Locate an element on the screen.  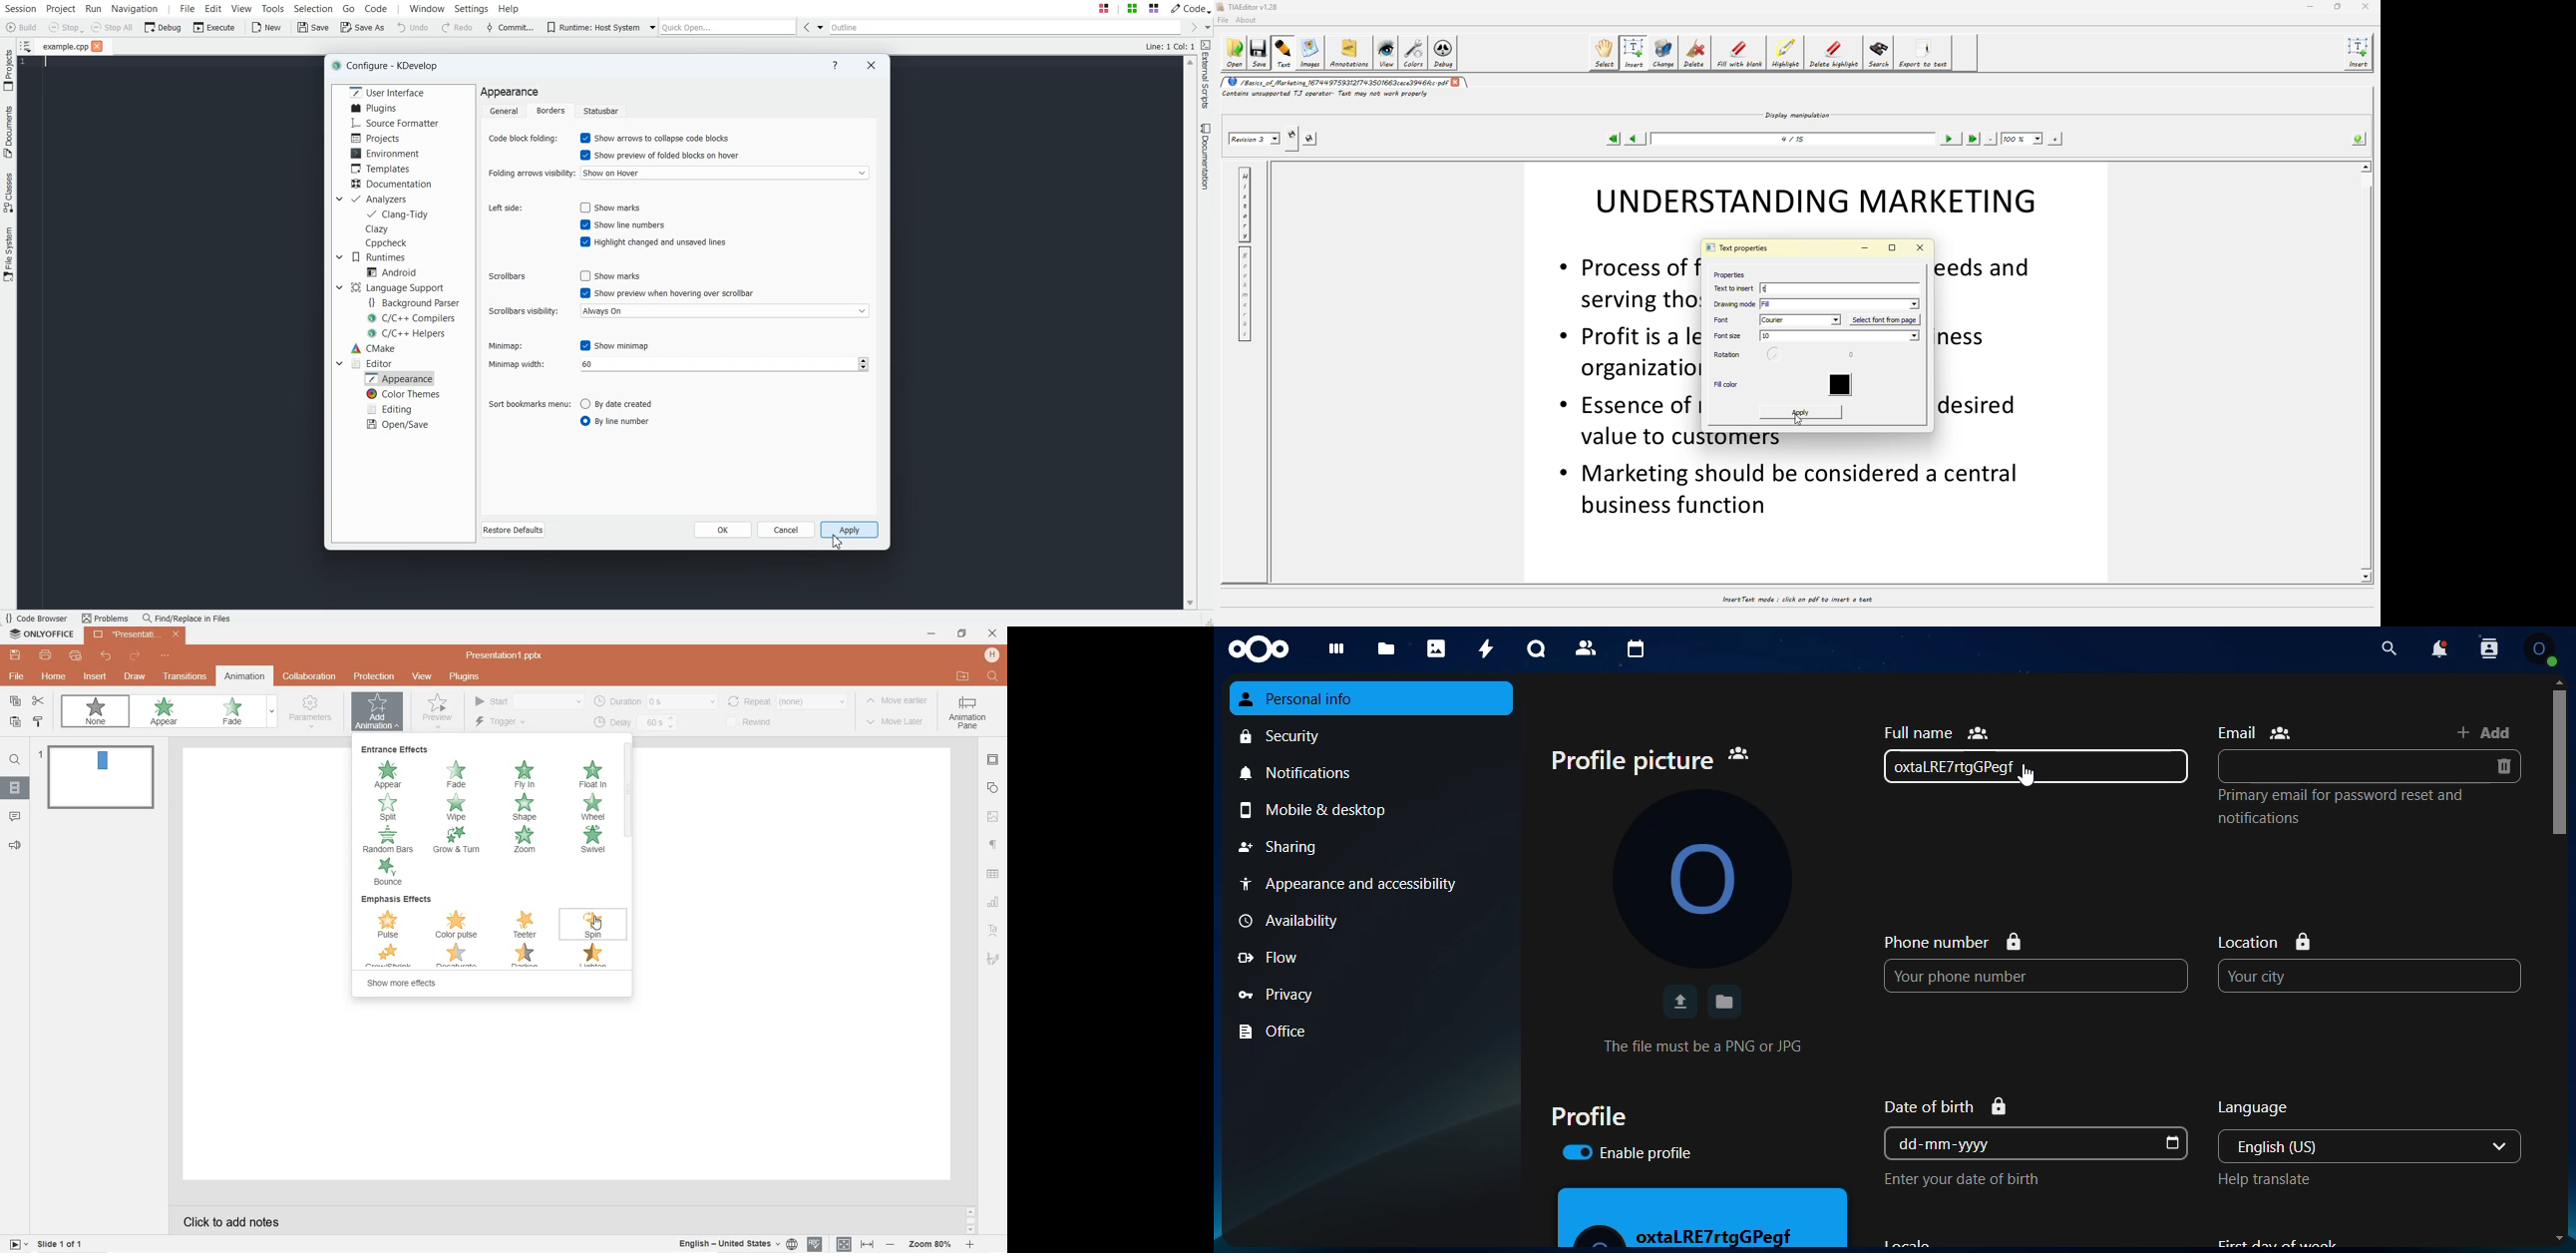
Templates is located at coordinates (382, 168).